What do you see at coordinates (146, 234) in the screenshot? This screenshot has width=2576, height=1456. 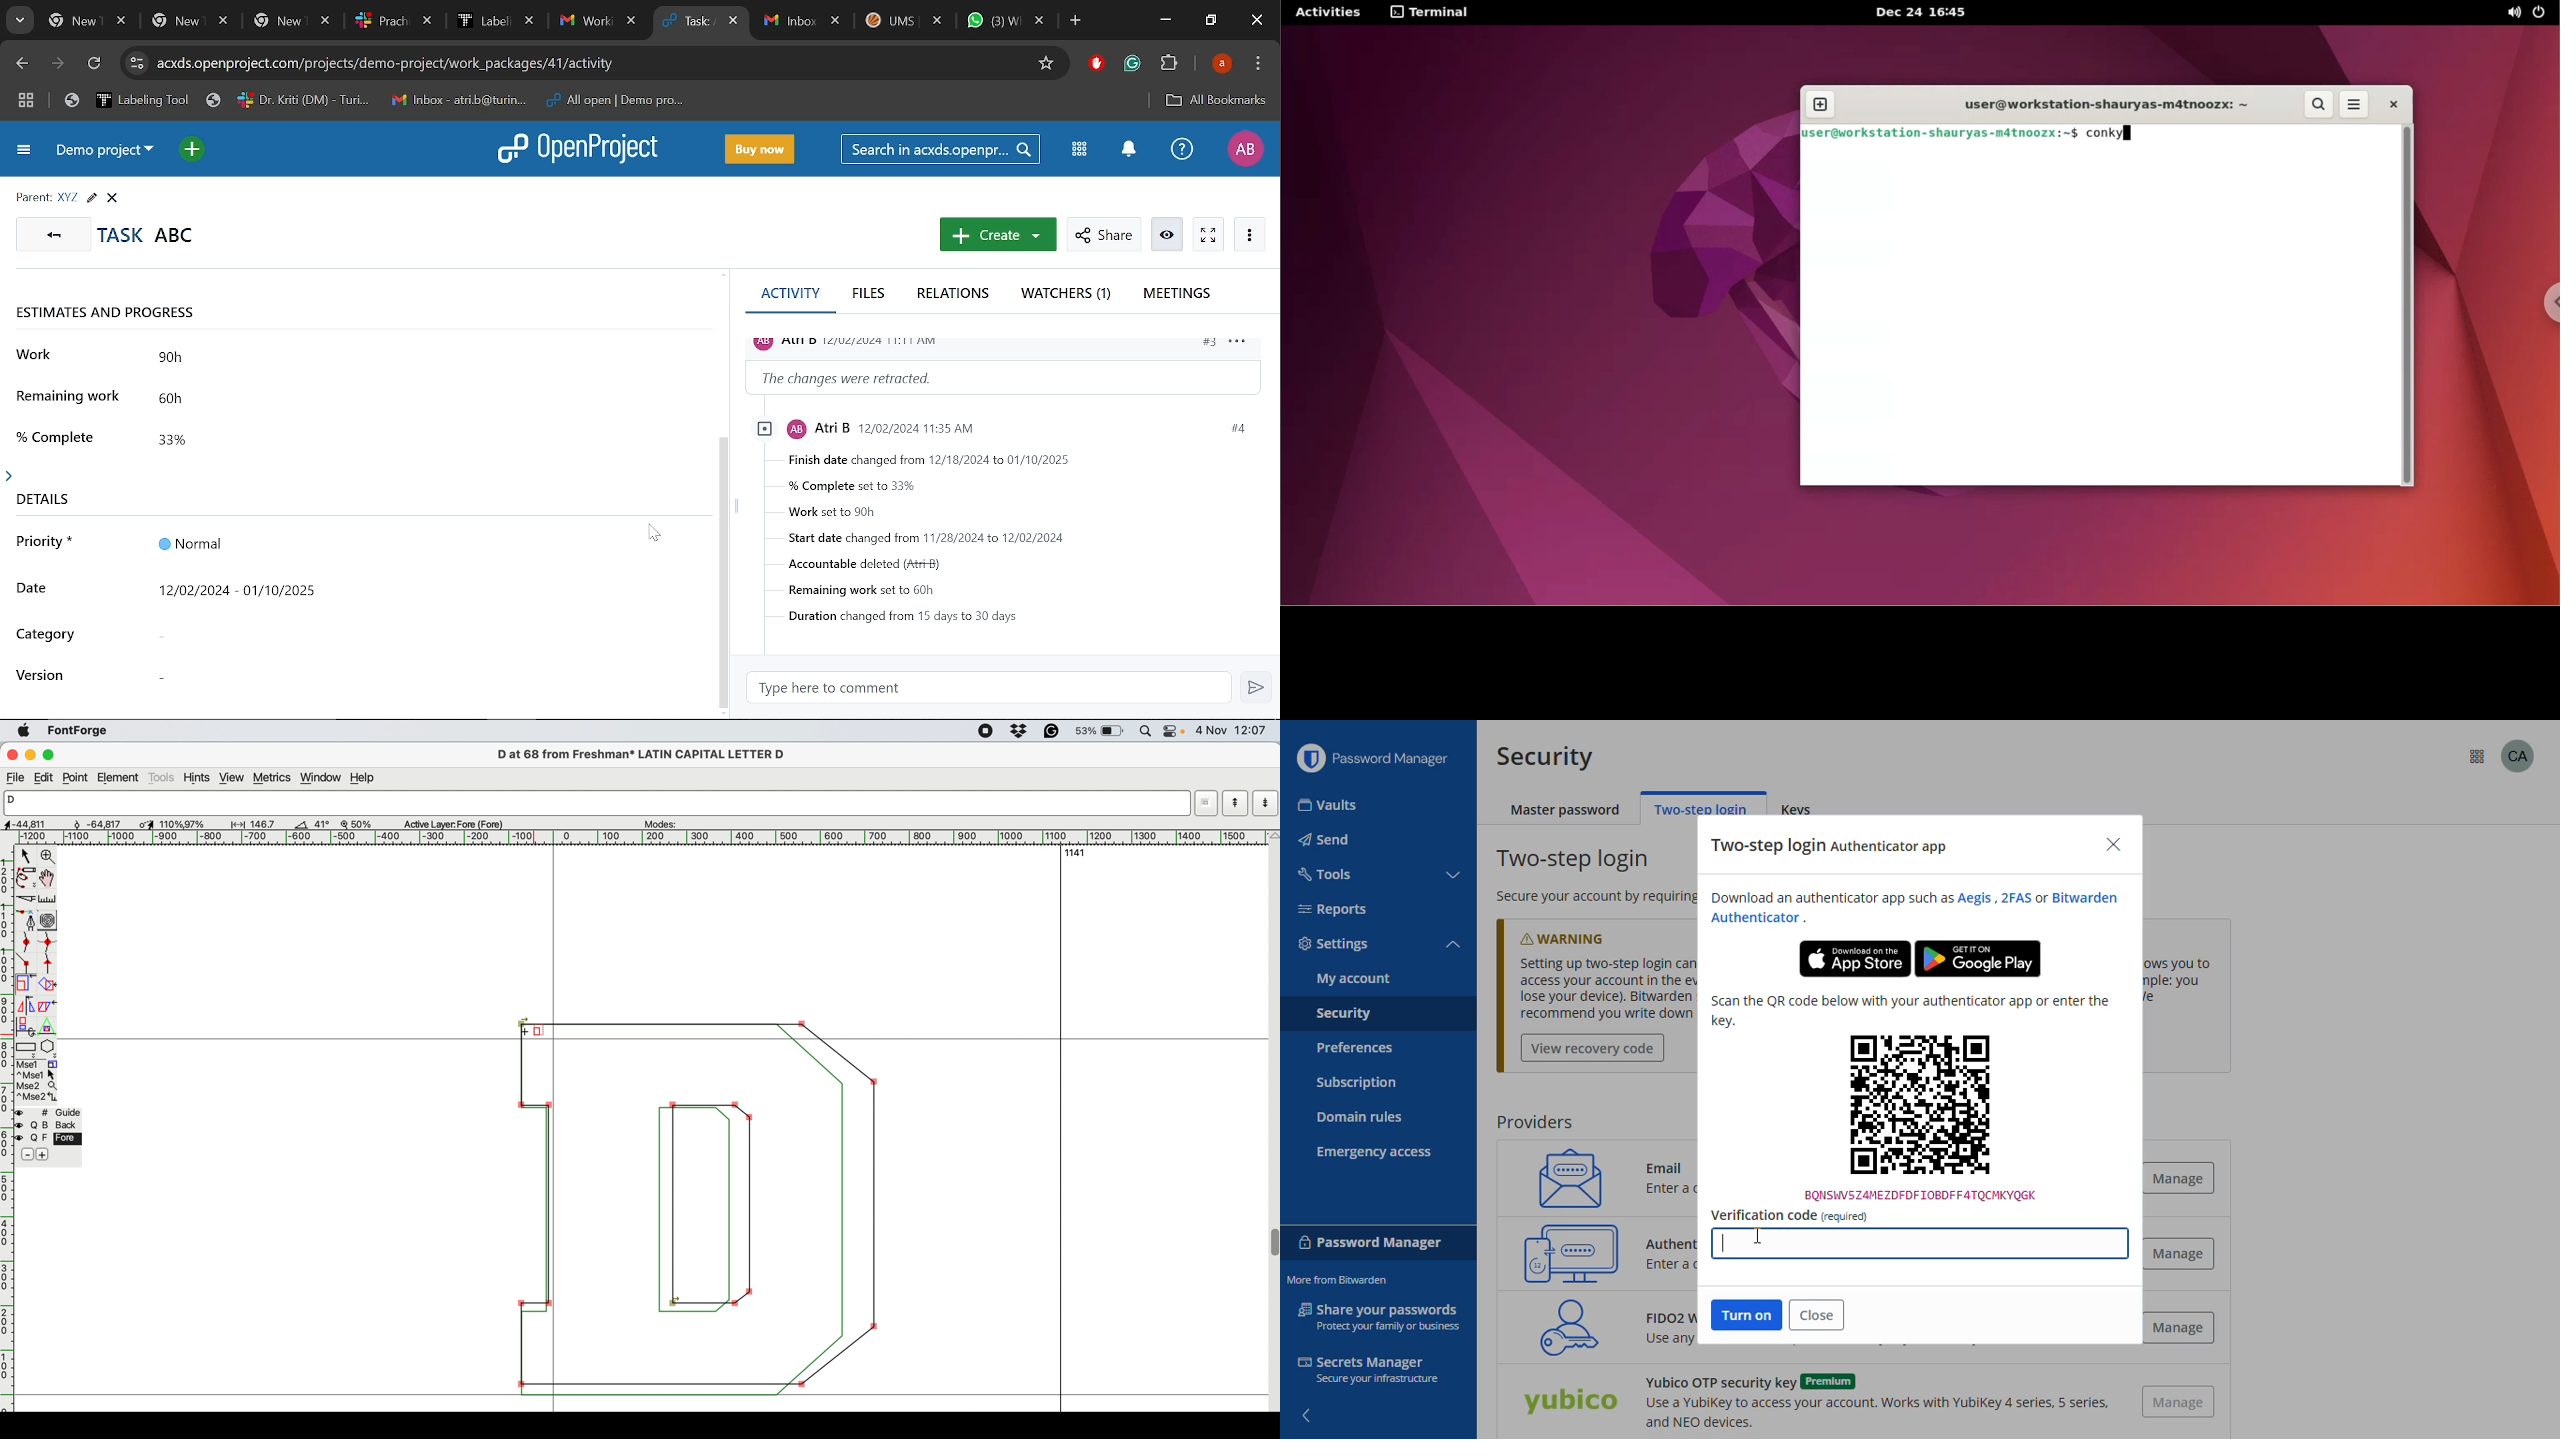 I see `Task titled "ABC"` at bounding box center [146, 234].